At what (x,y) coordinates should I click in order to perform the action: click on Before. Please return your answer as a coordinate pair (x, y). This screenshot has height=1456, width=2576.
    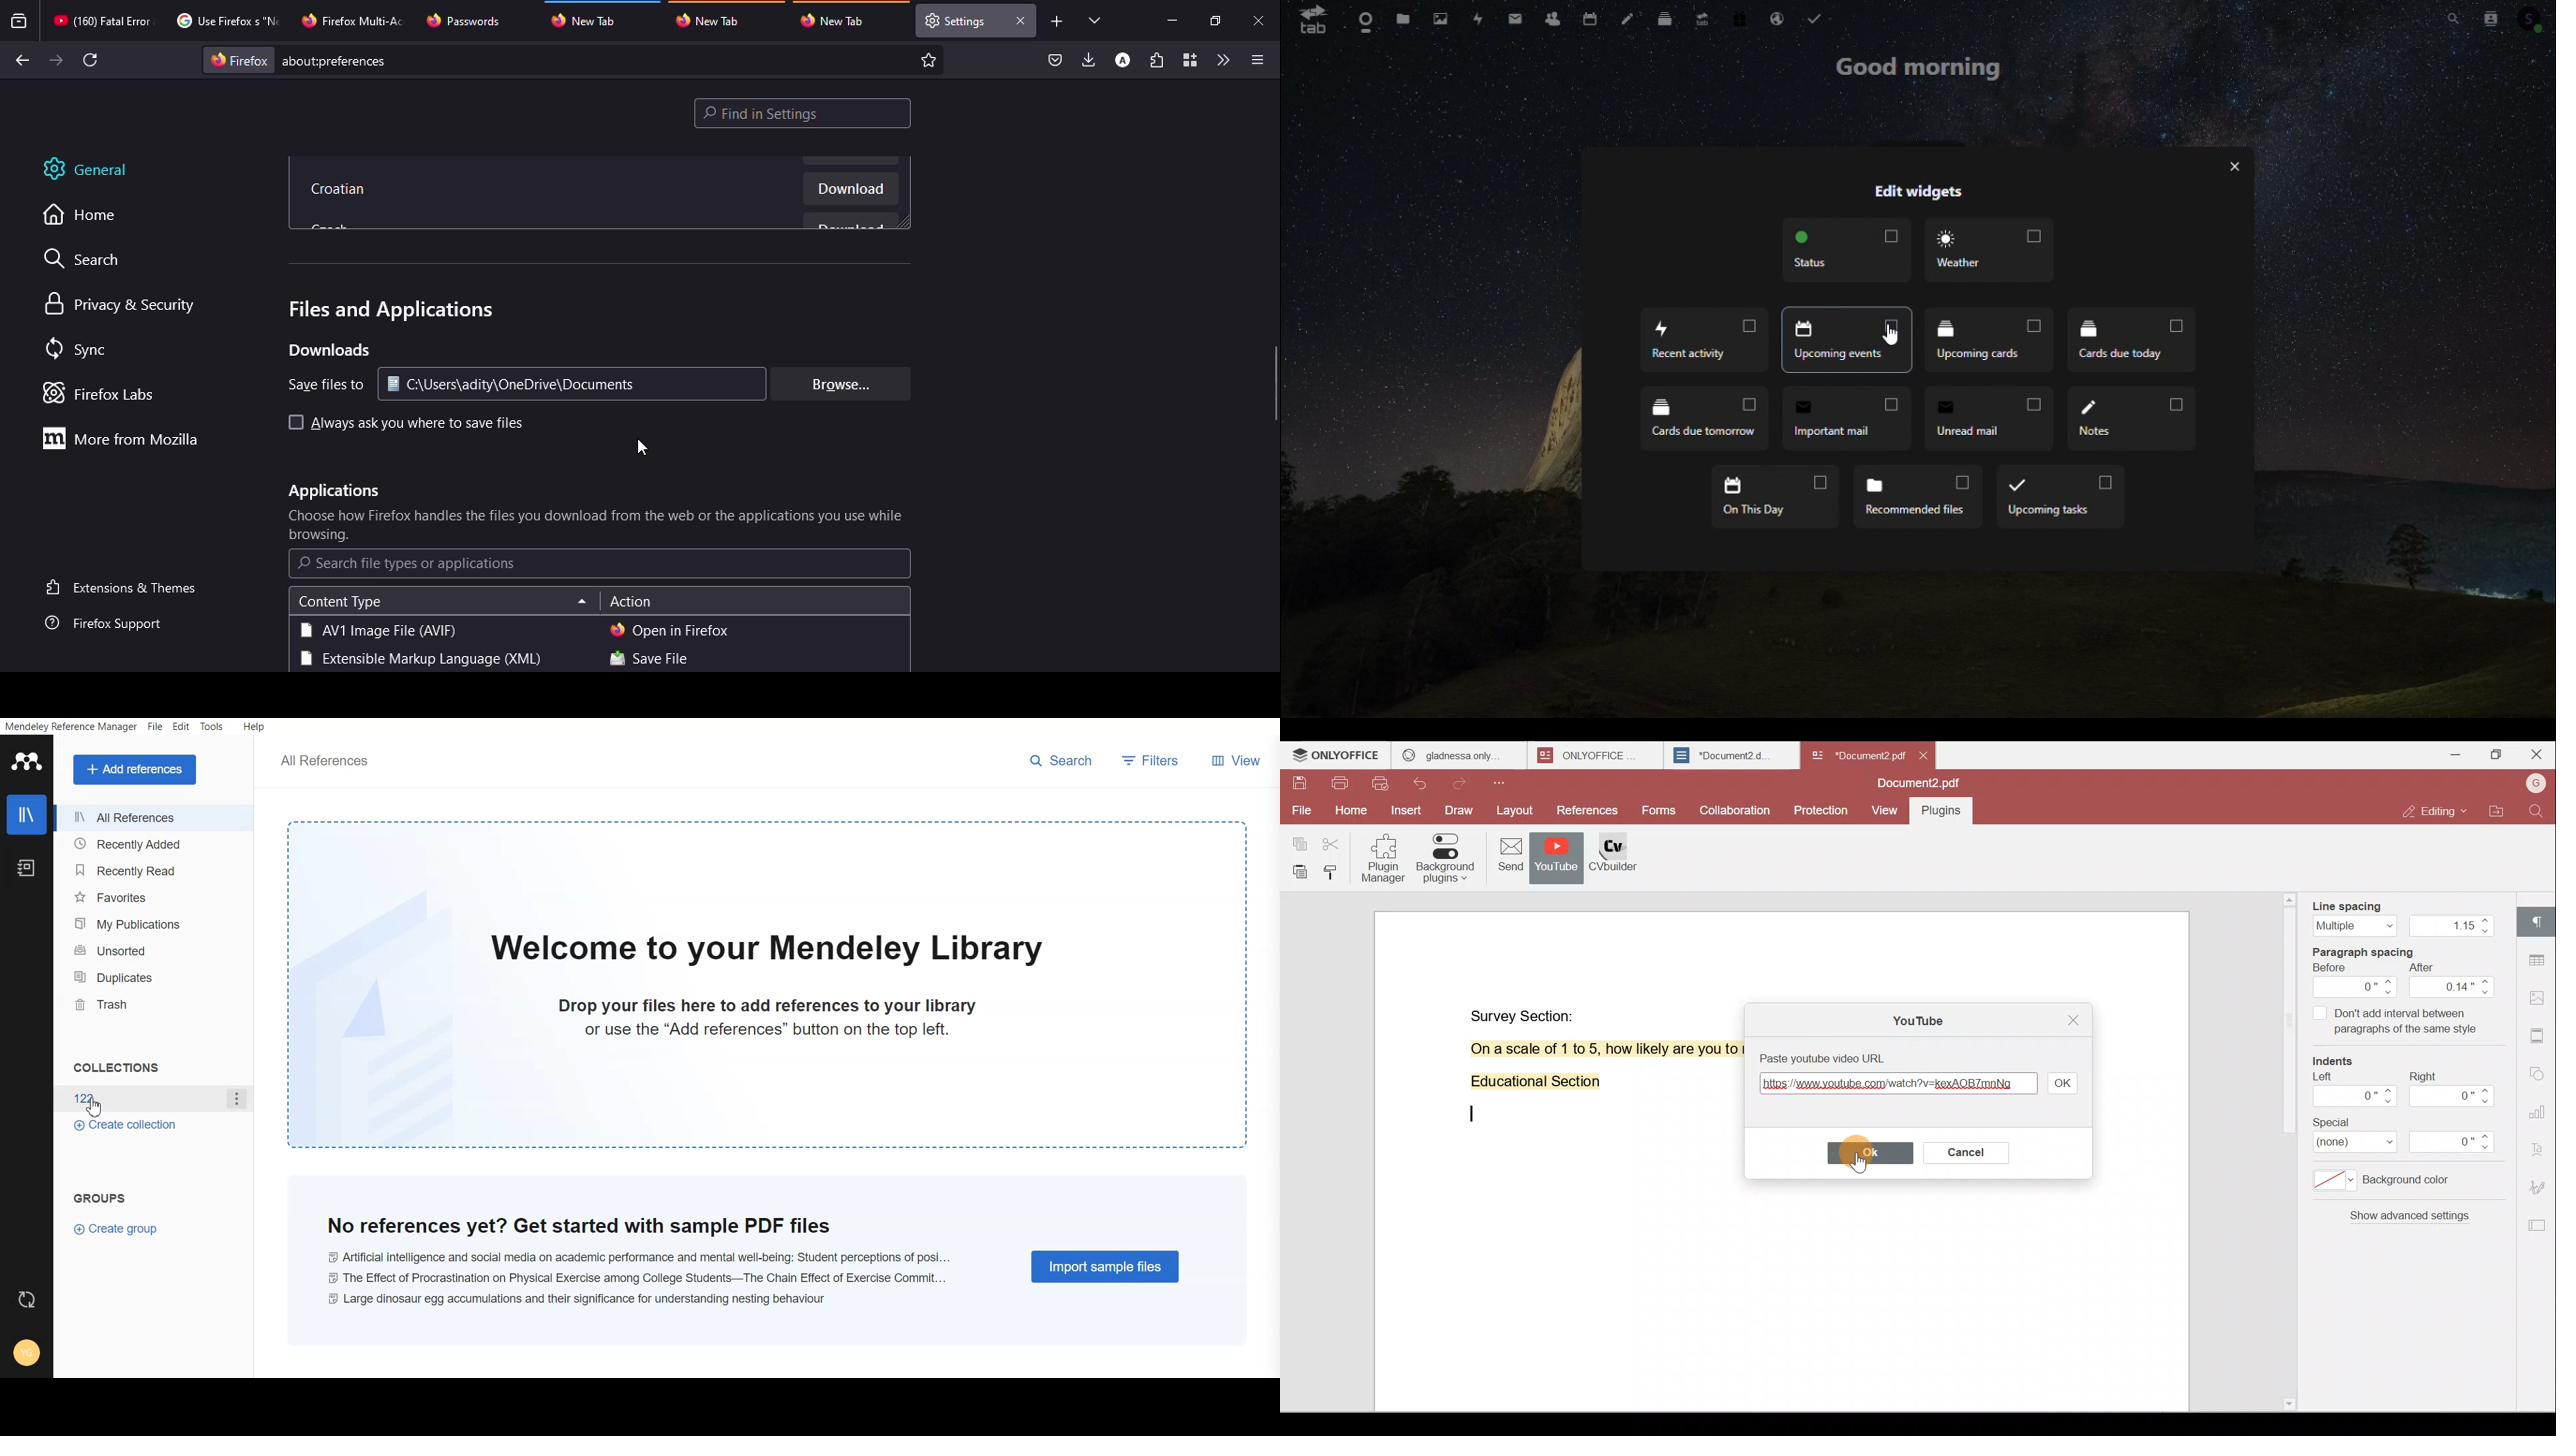
    Looking at the image, I should click on (2356, 981).